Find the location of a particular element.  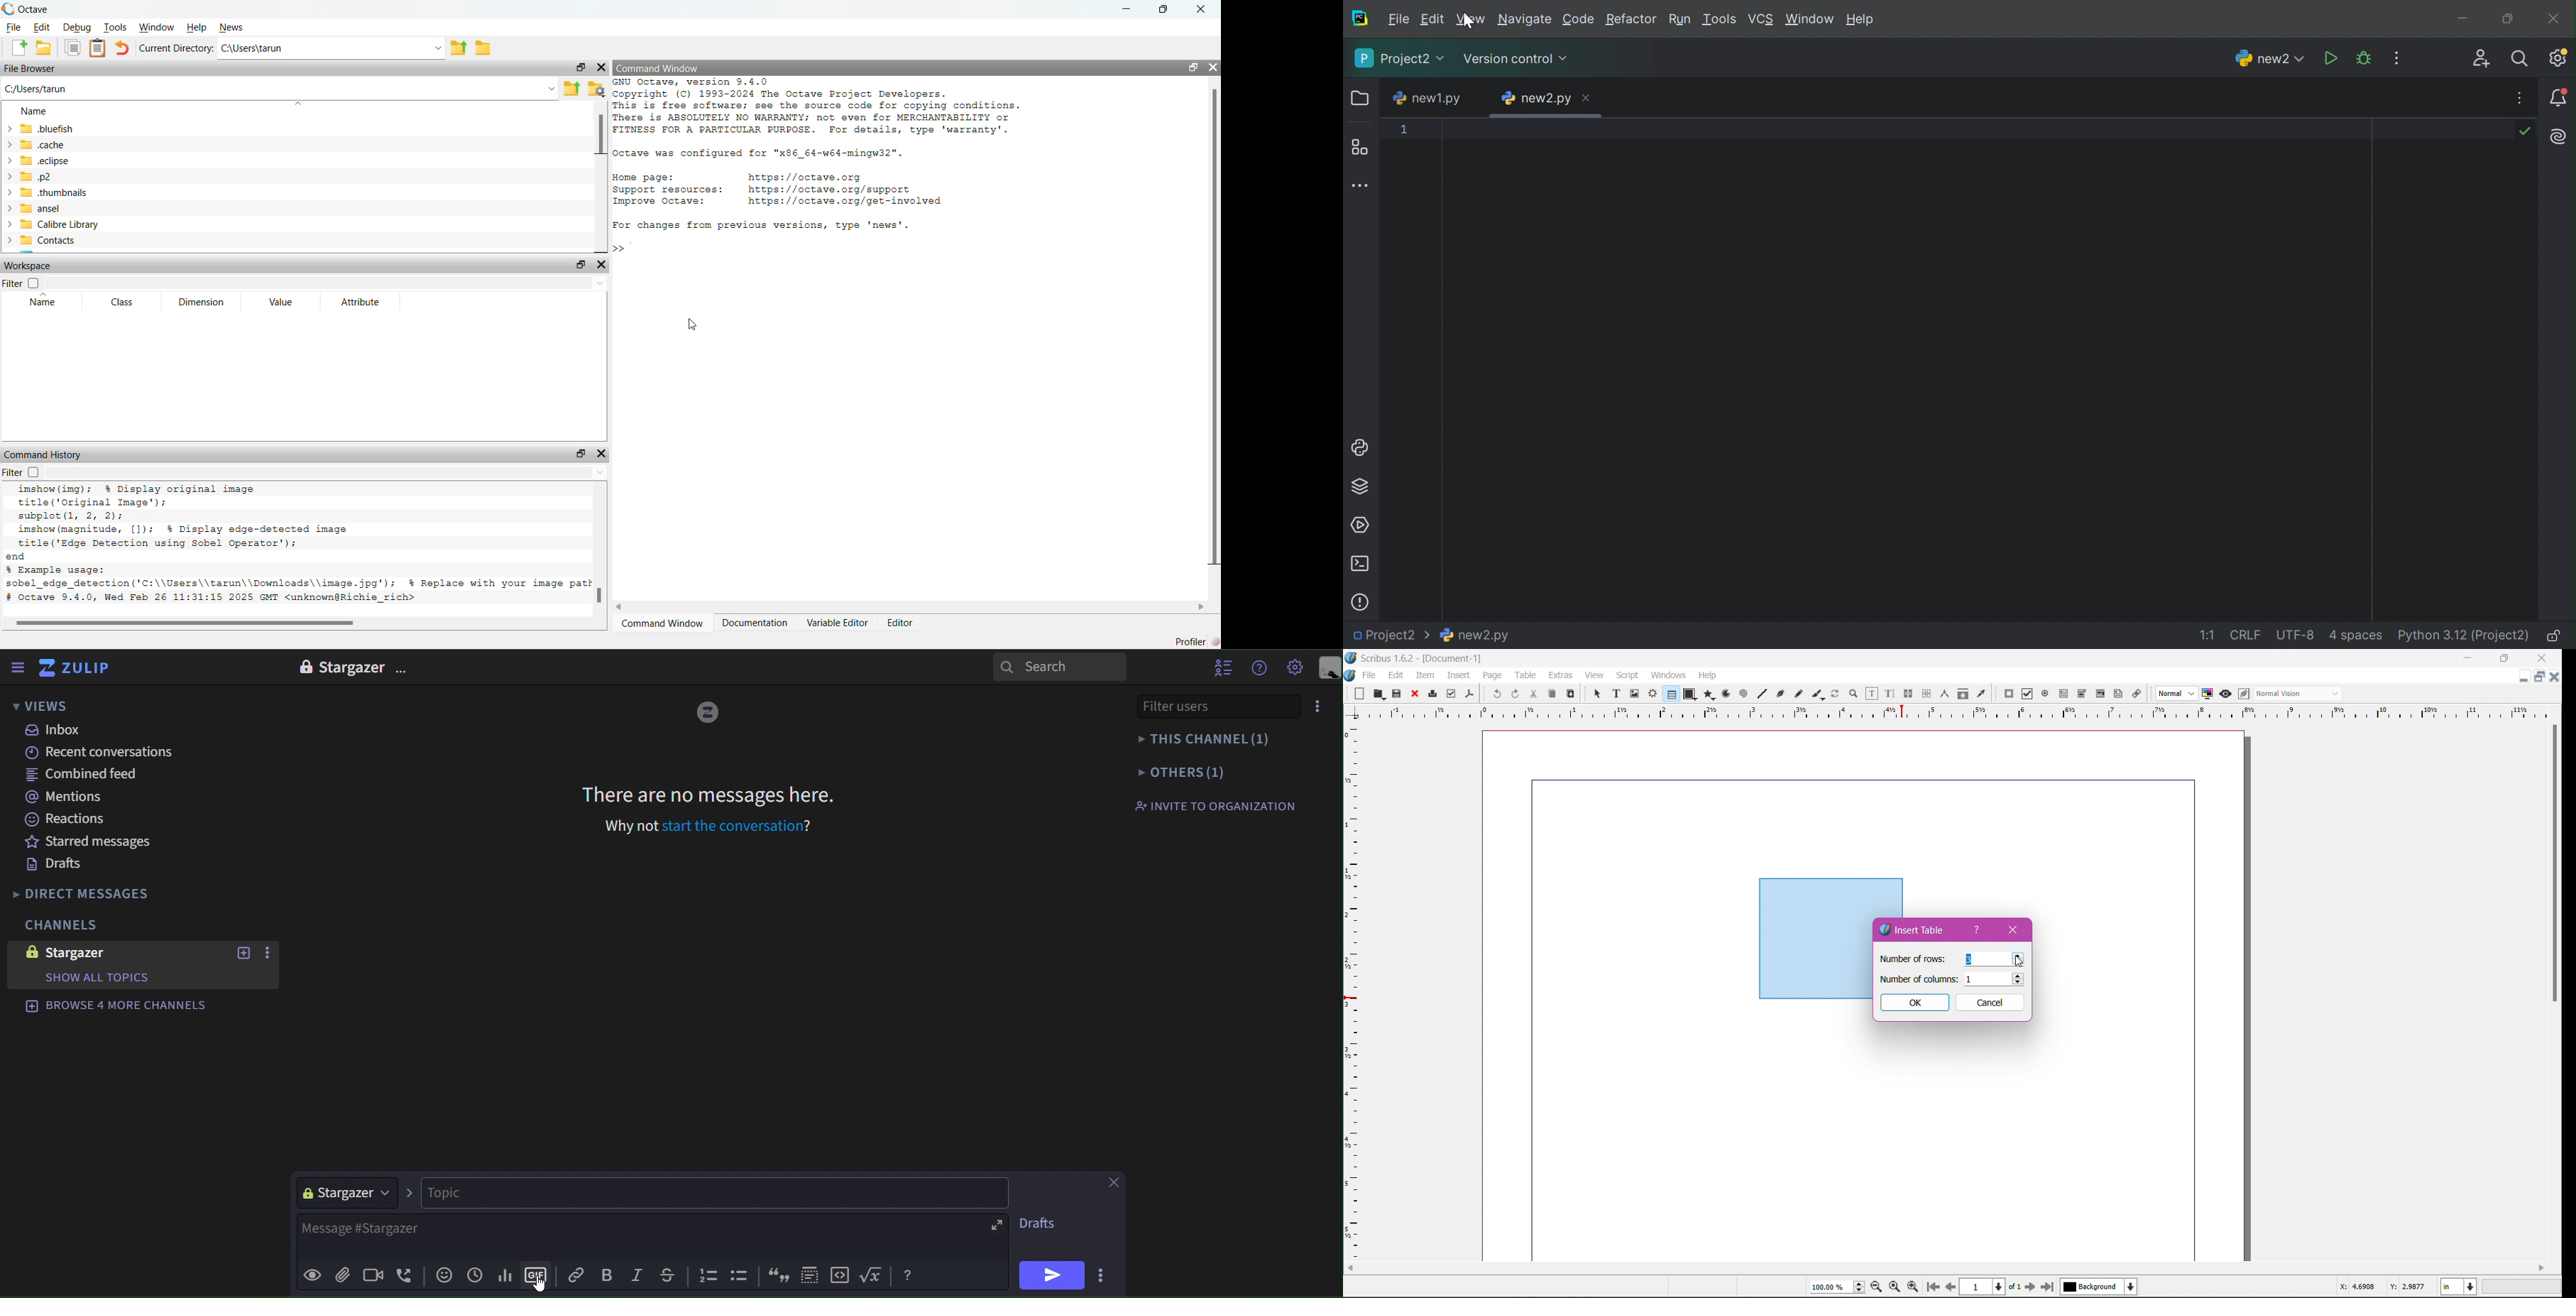

gif is located at coordinates (537, 1272).